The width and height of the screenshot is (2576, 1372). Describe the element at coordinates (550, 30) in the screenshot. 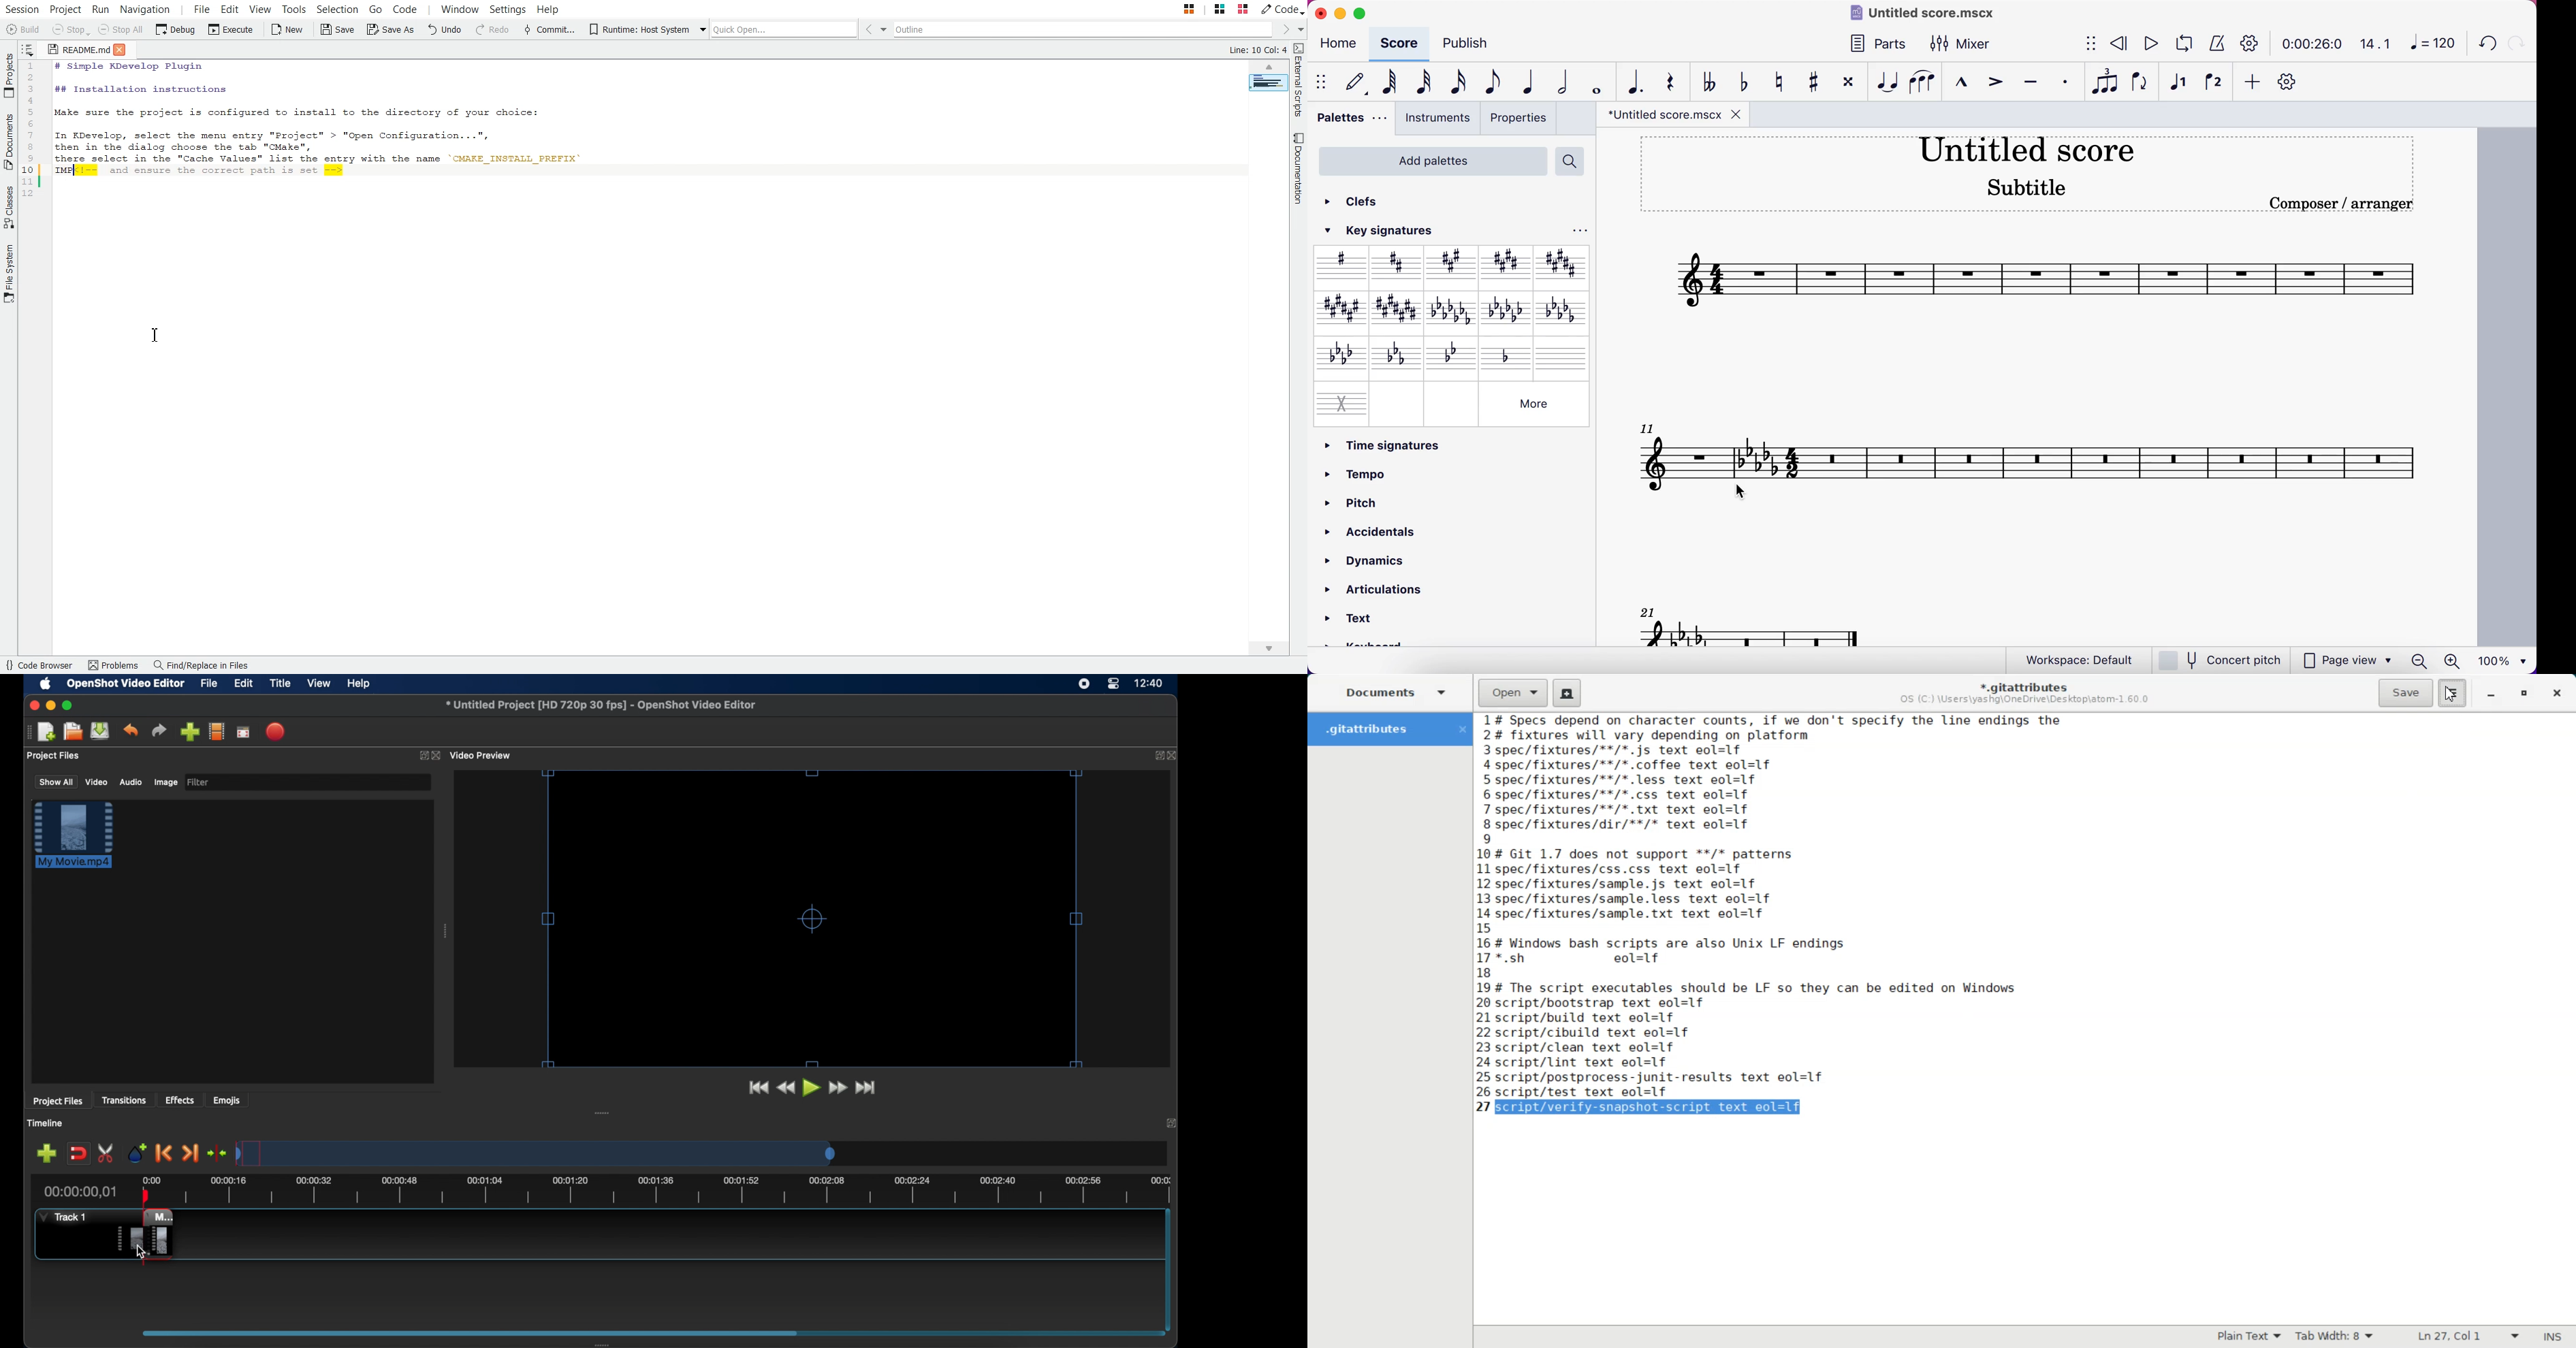

I see `Commit` at that location.